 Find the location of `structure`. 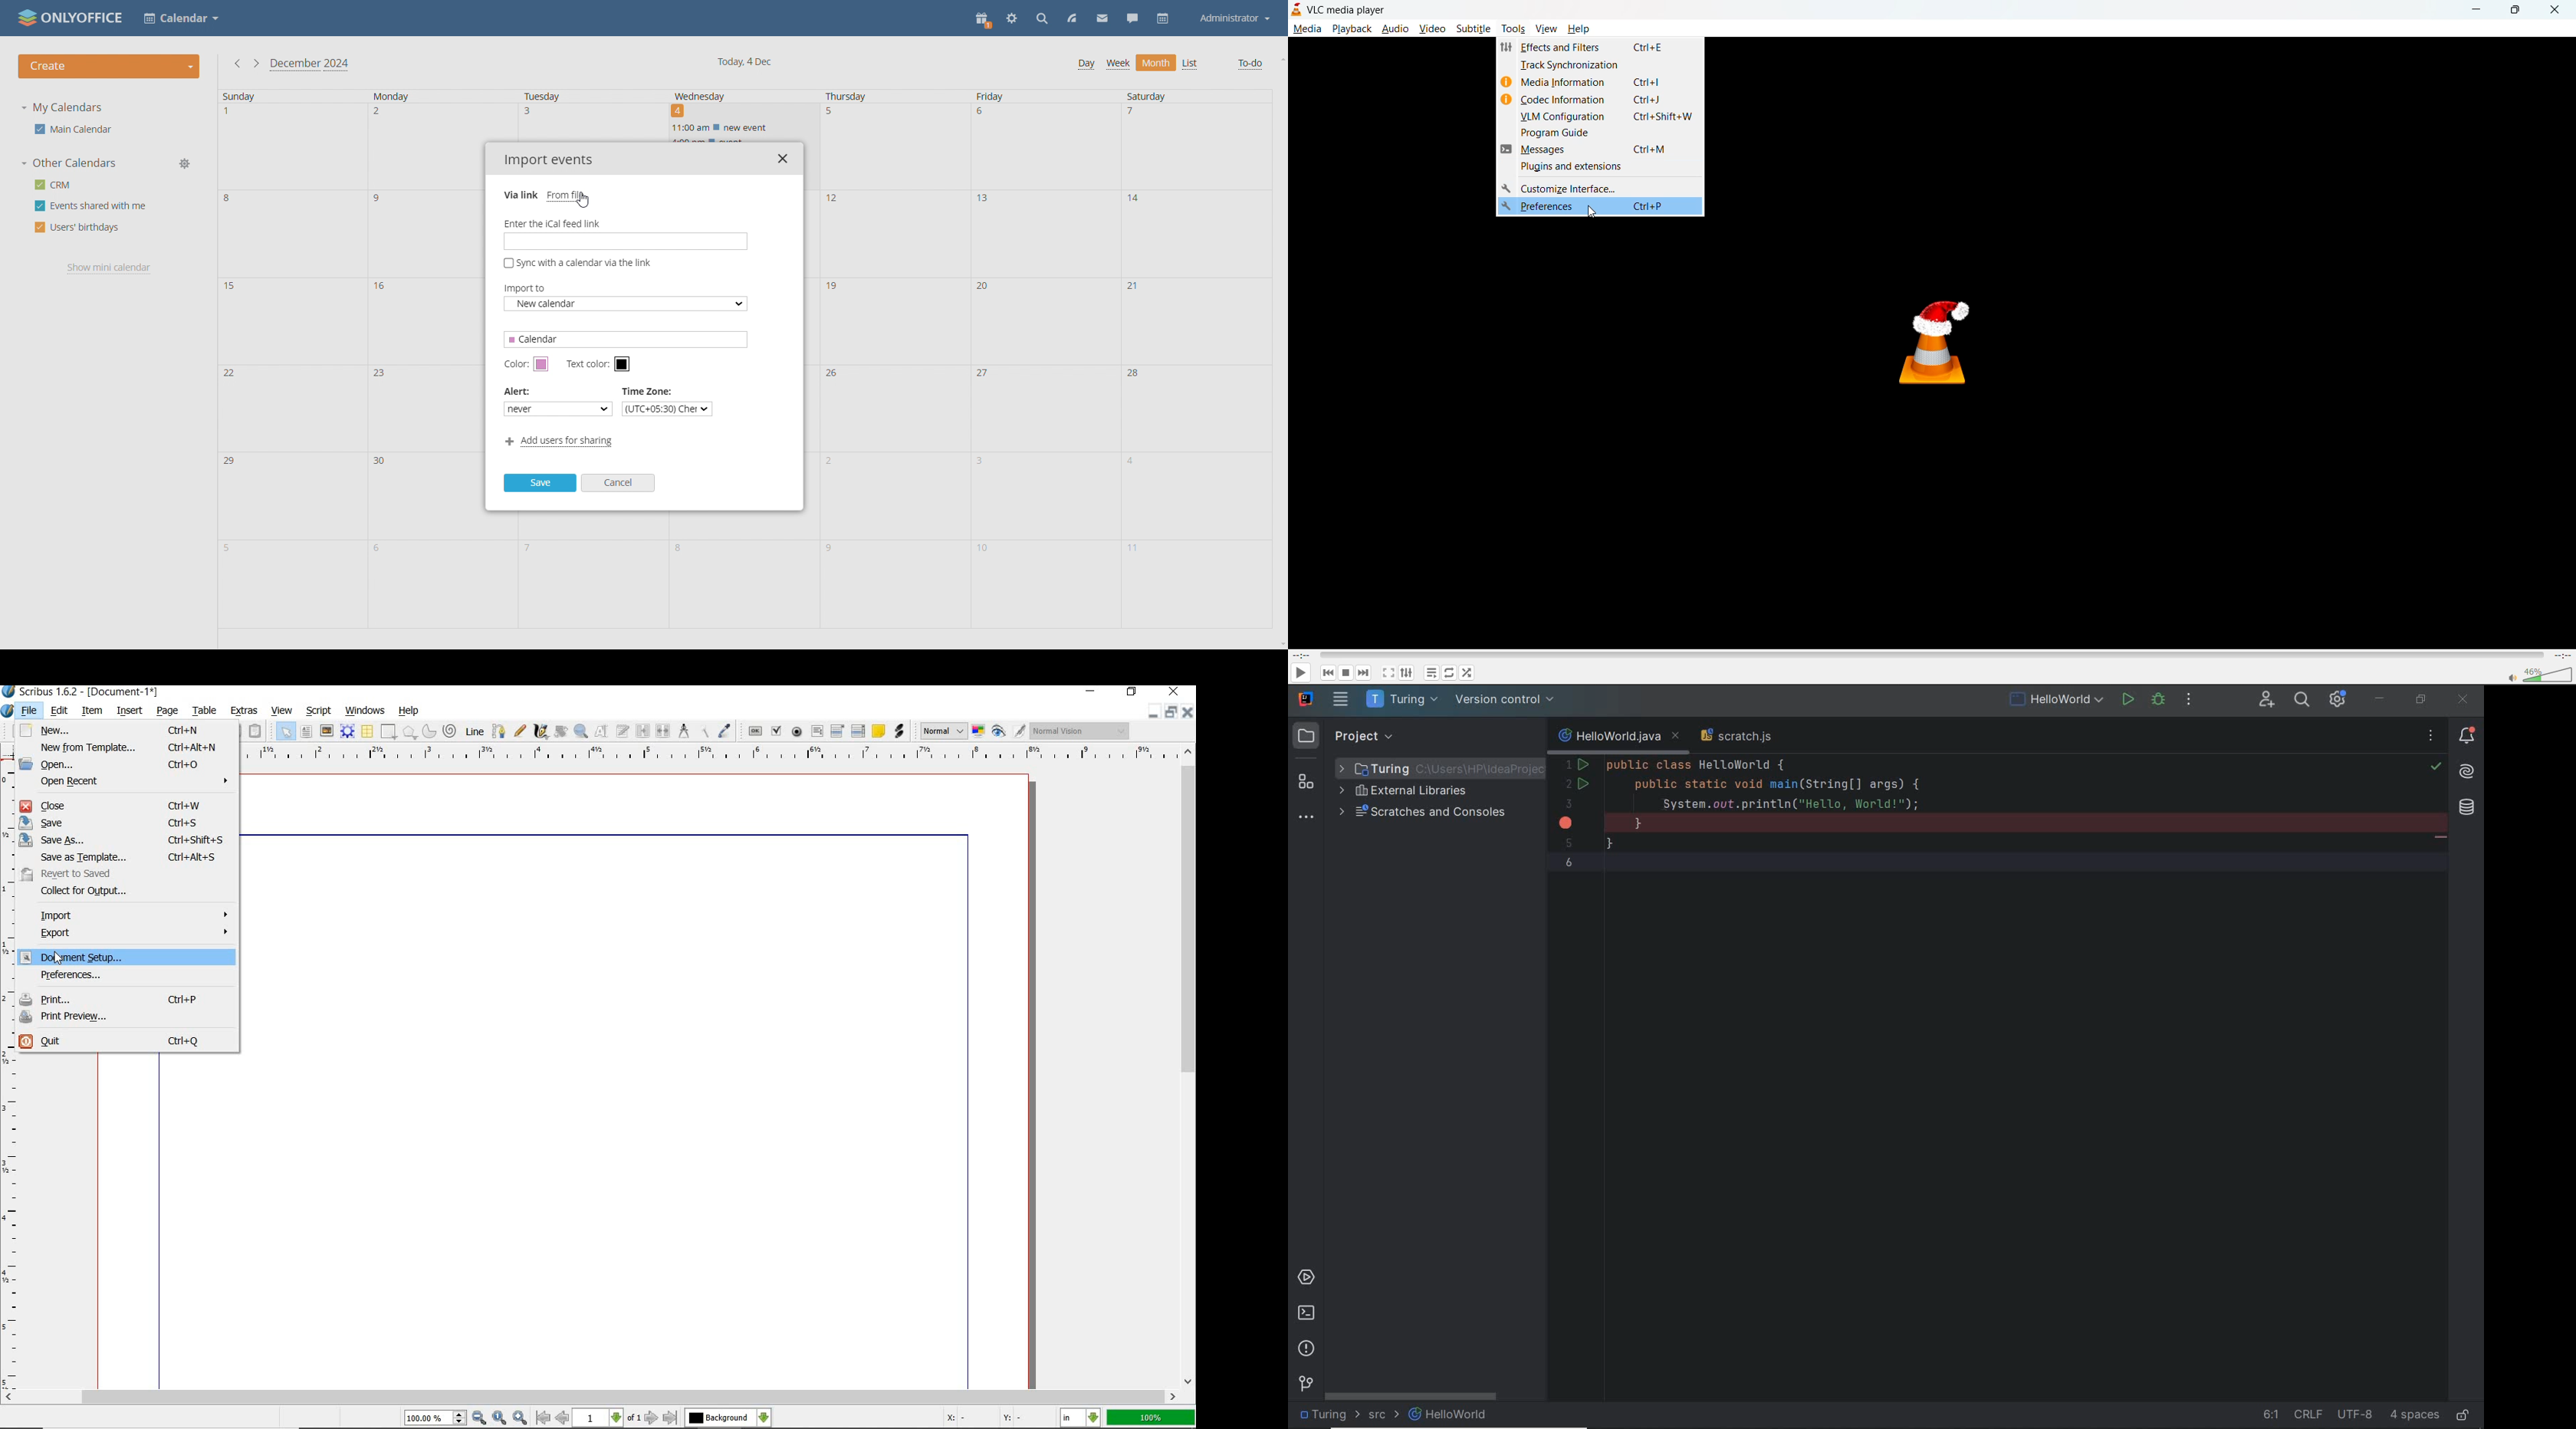

structure is located at coordinates (1306, 784).